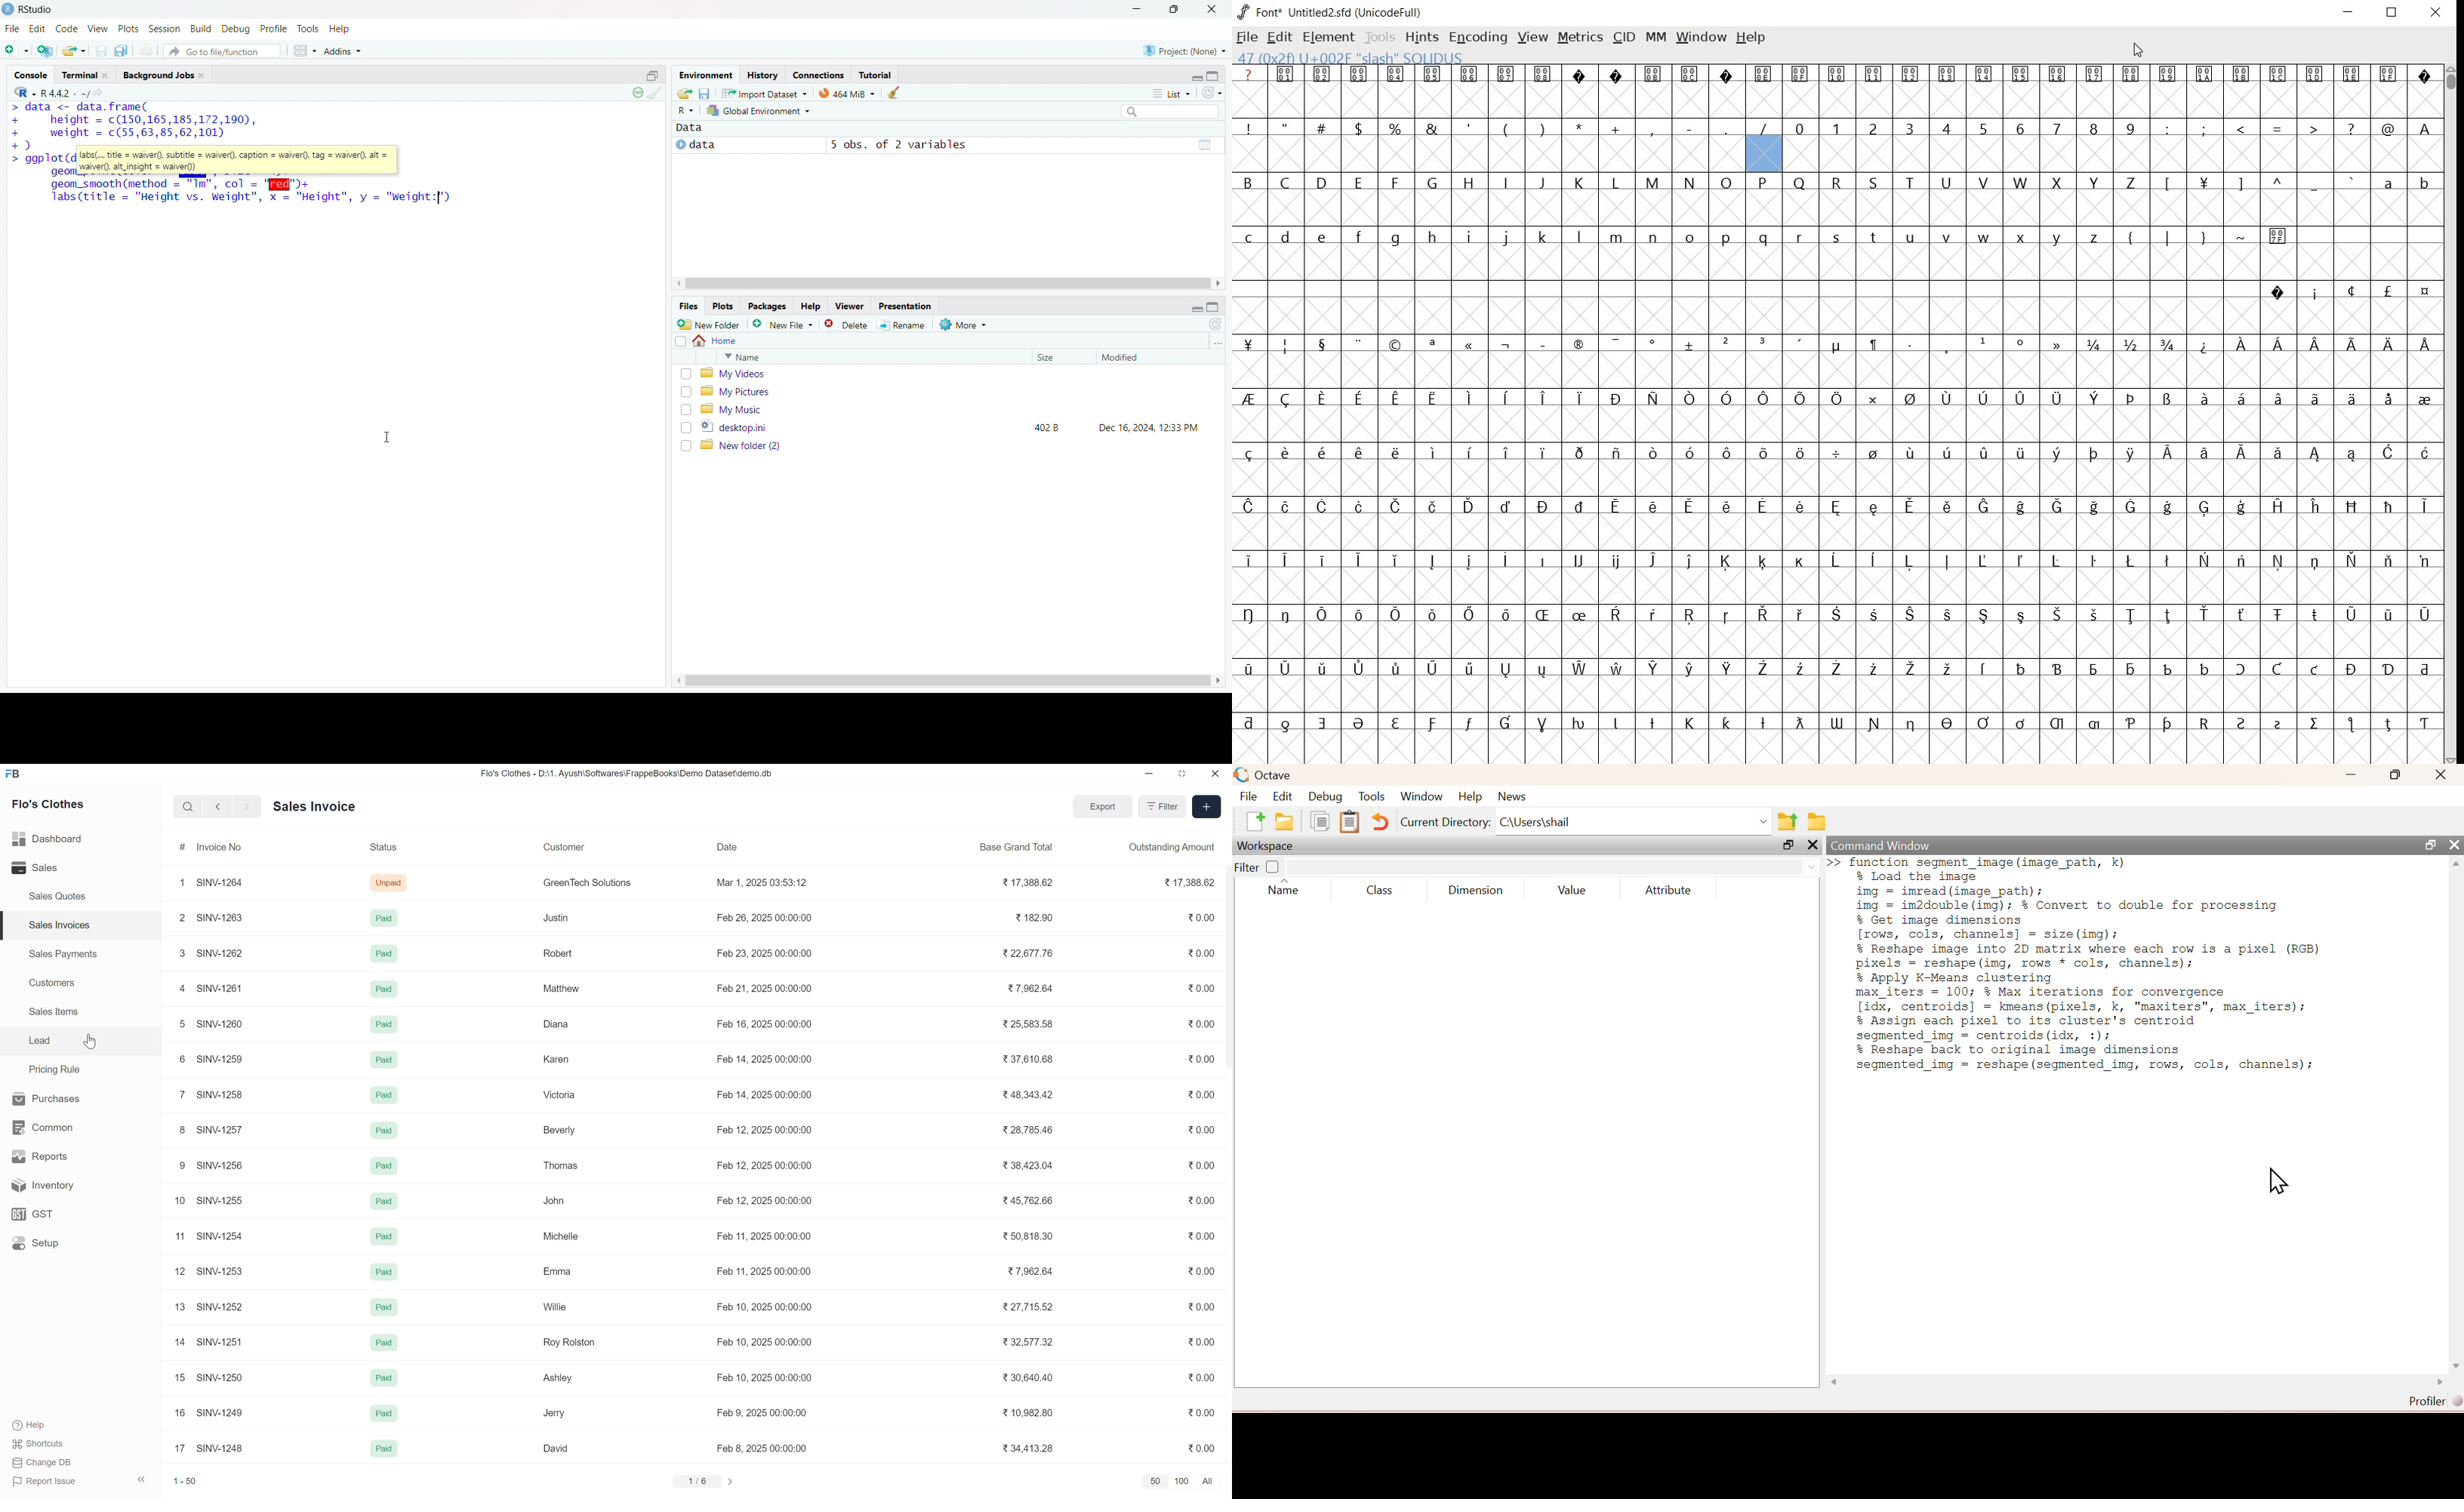 The height and width of the screenshot is (1512, 2464). Describe the element at coordinates (1033, 1340) in the screenshot. I see `332,577.32` at that location.